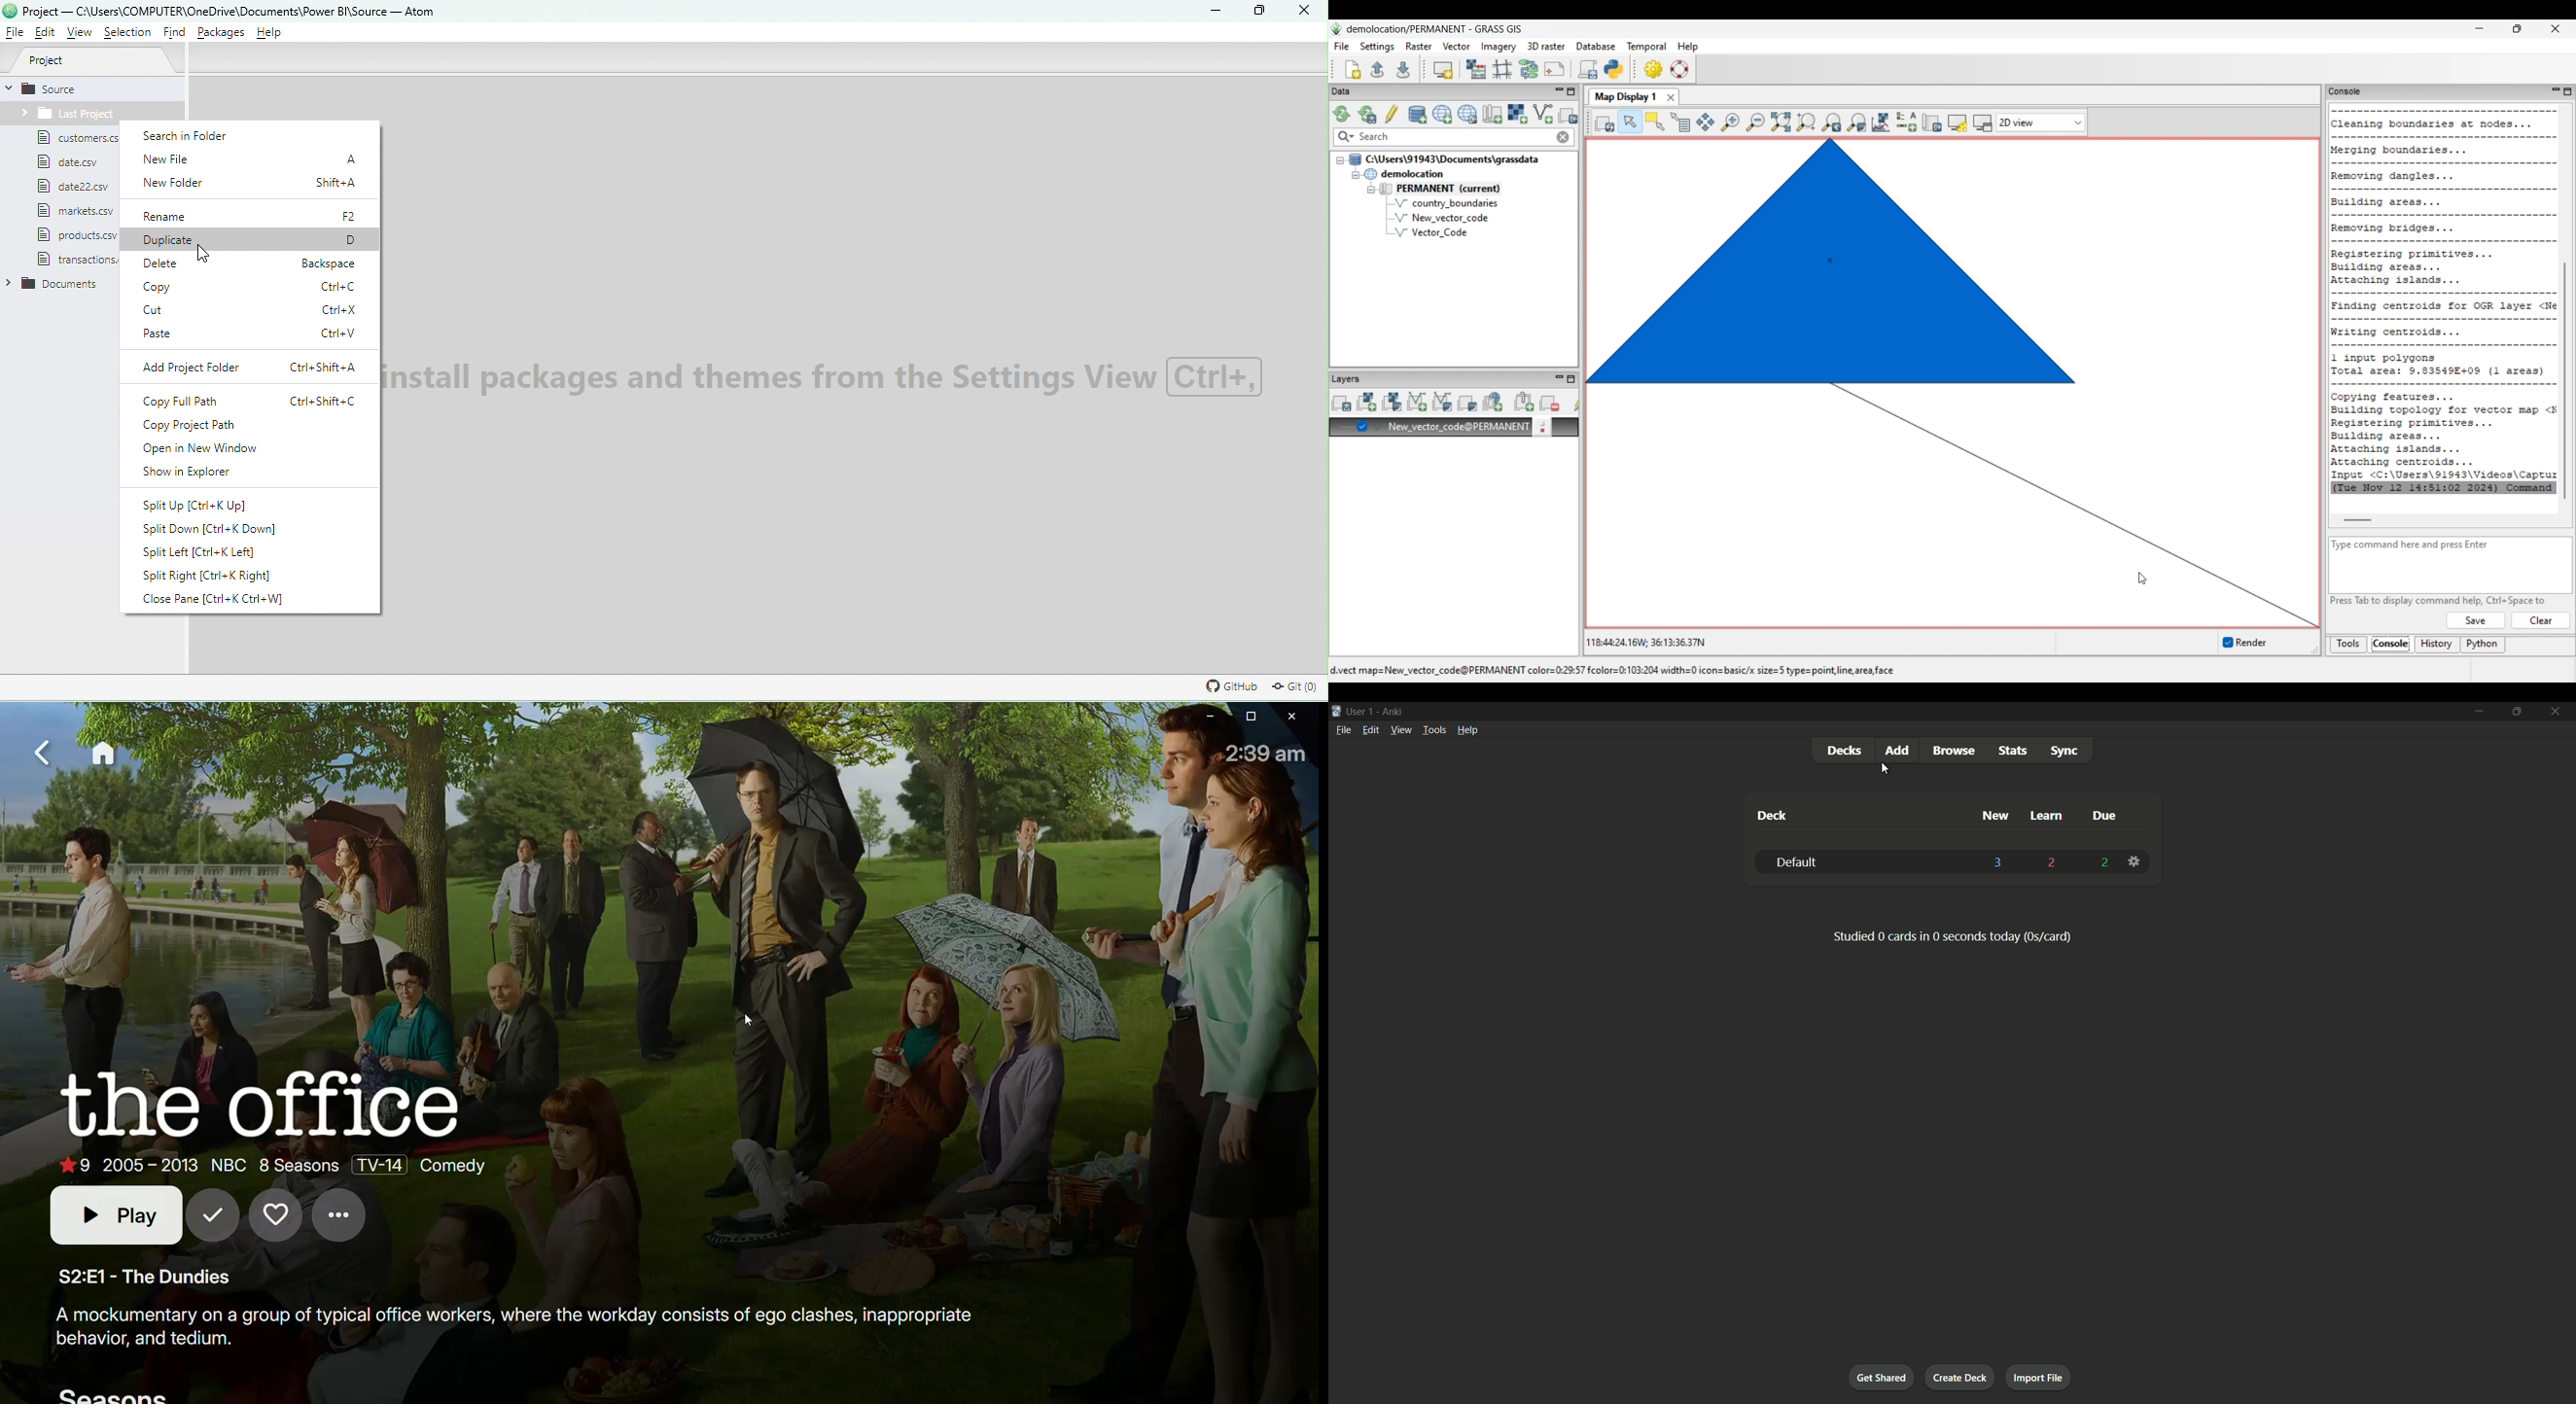 The image size is (2576, 1428). Describe the element at coordinates (1467, 730) in the screenshot. I see `help menu` at that location.